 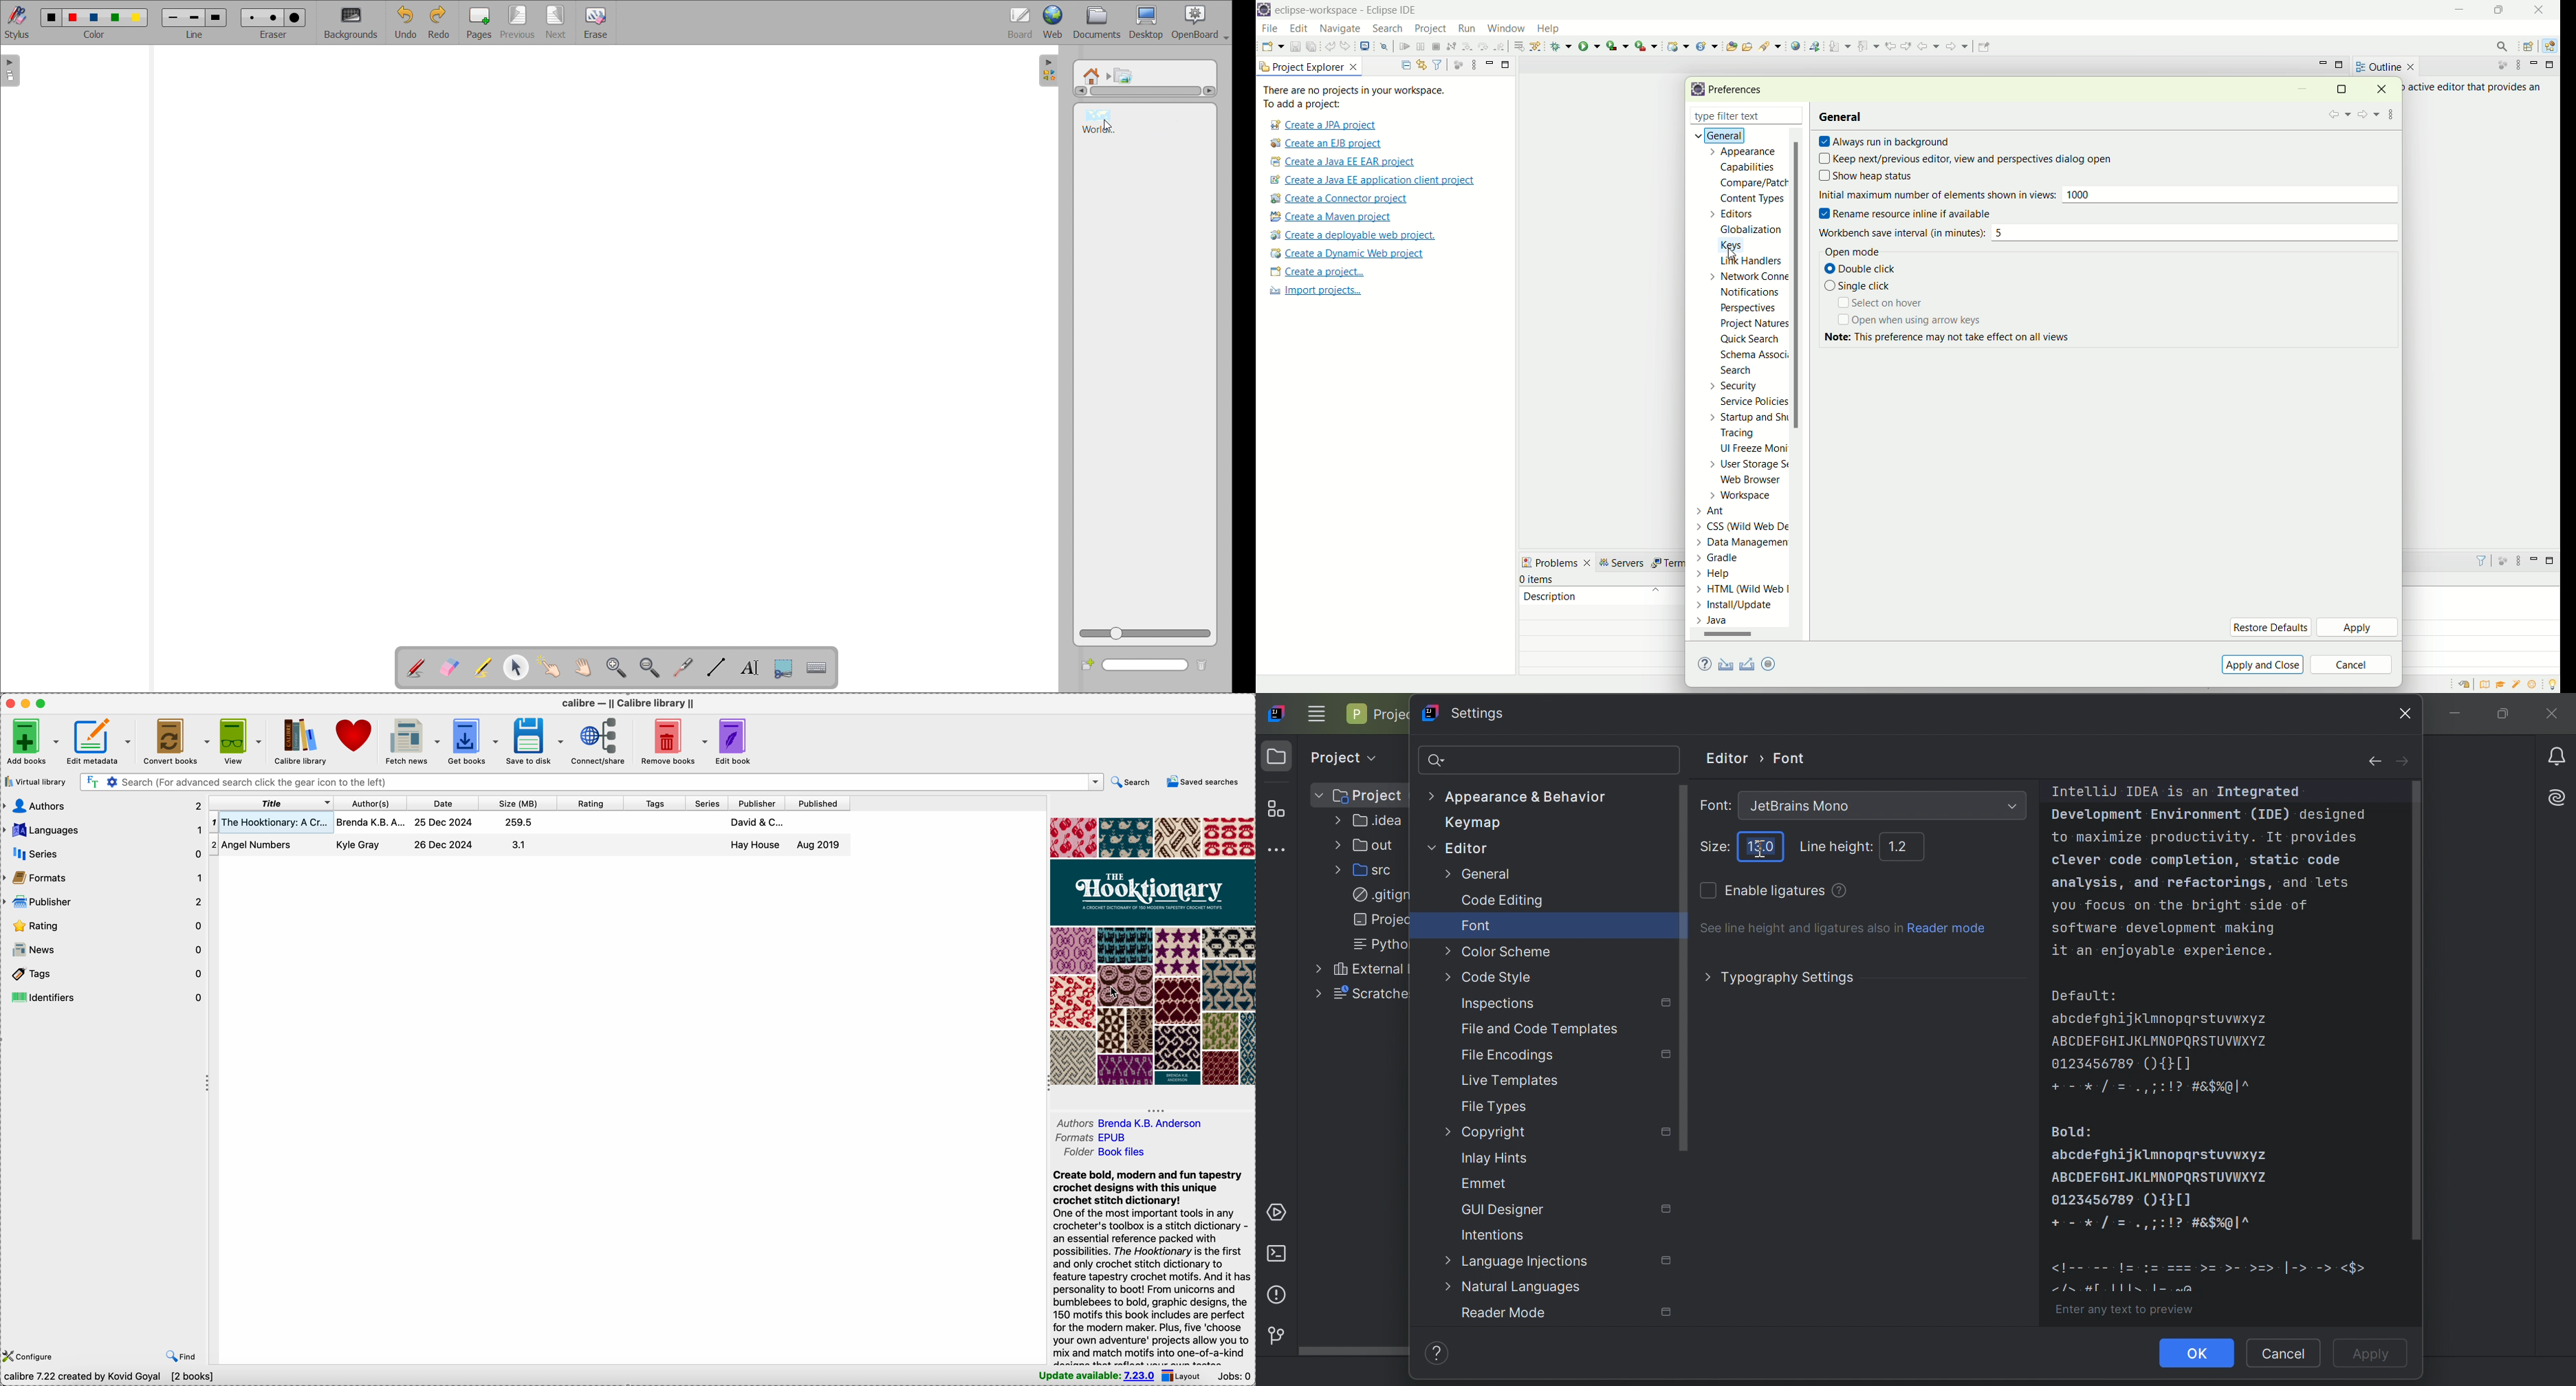 I want to click on first book, so click(x=532, y=825).